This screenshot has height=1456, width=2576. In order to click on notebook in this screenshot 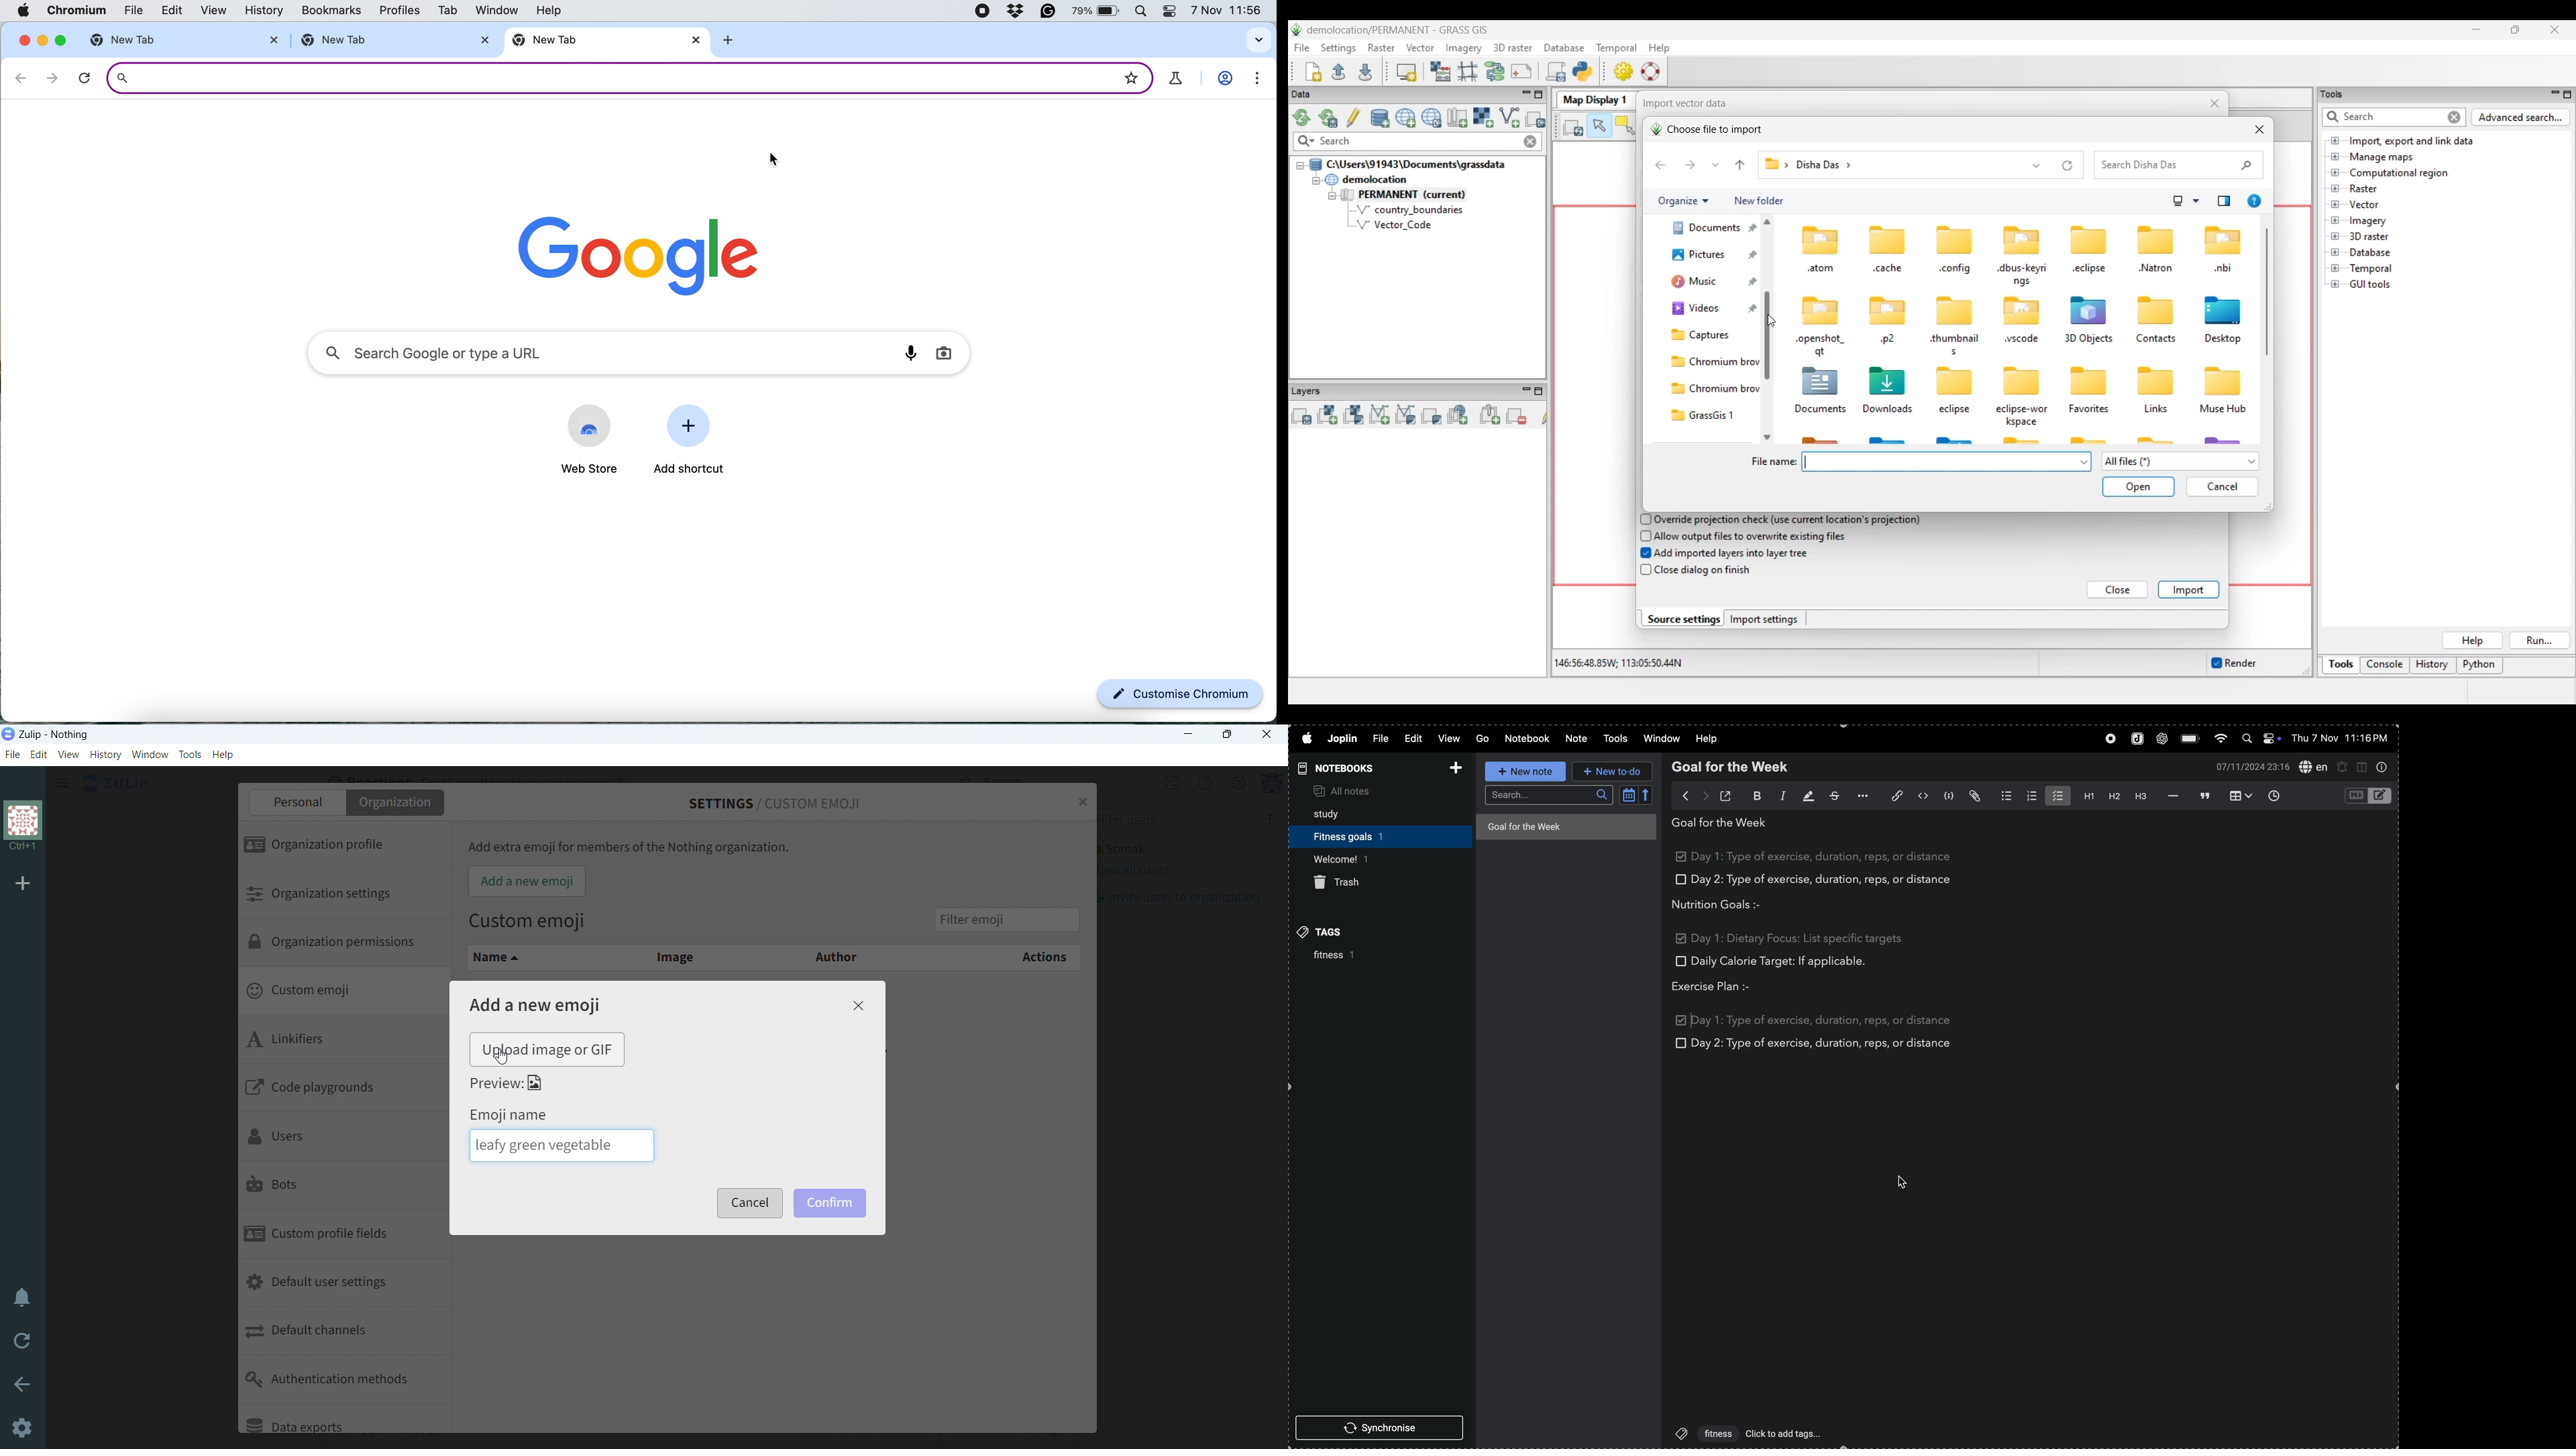, I will do `click(1528, 739)`.